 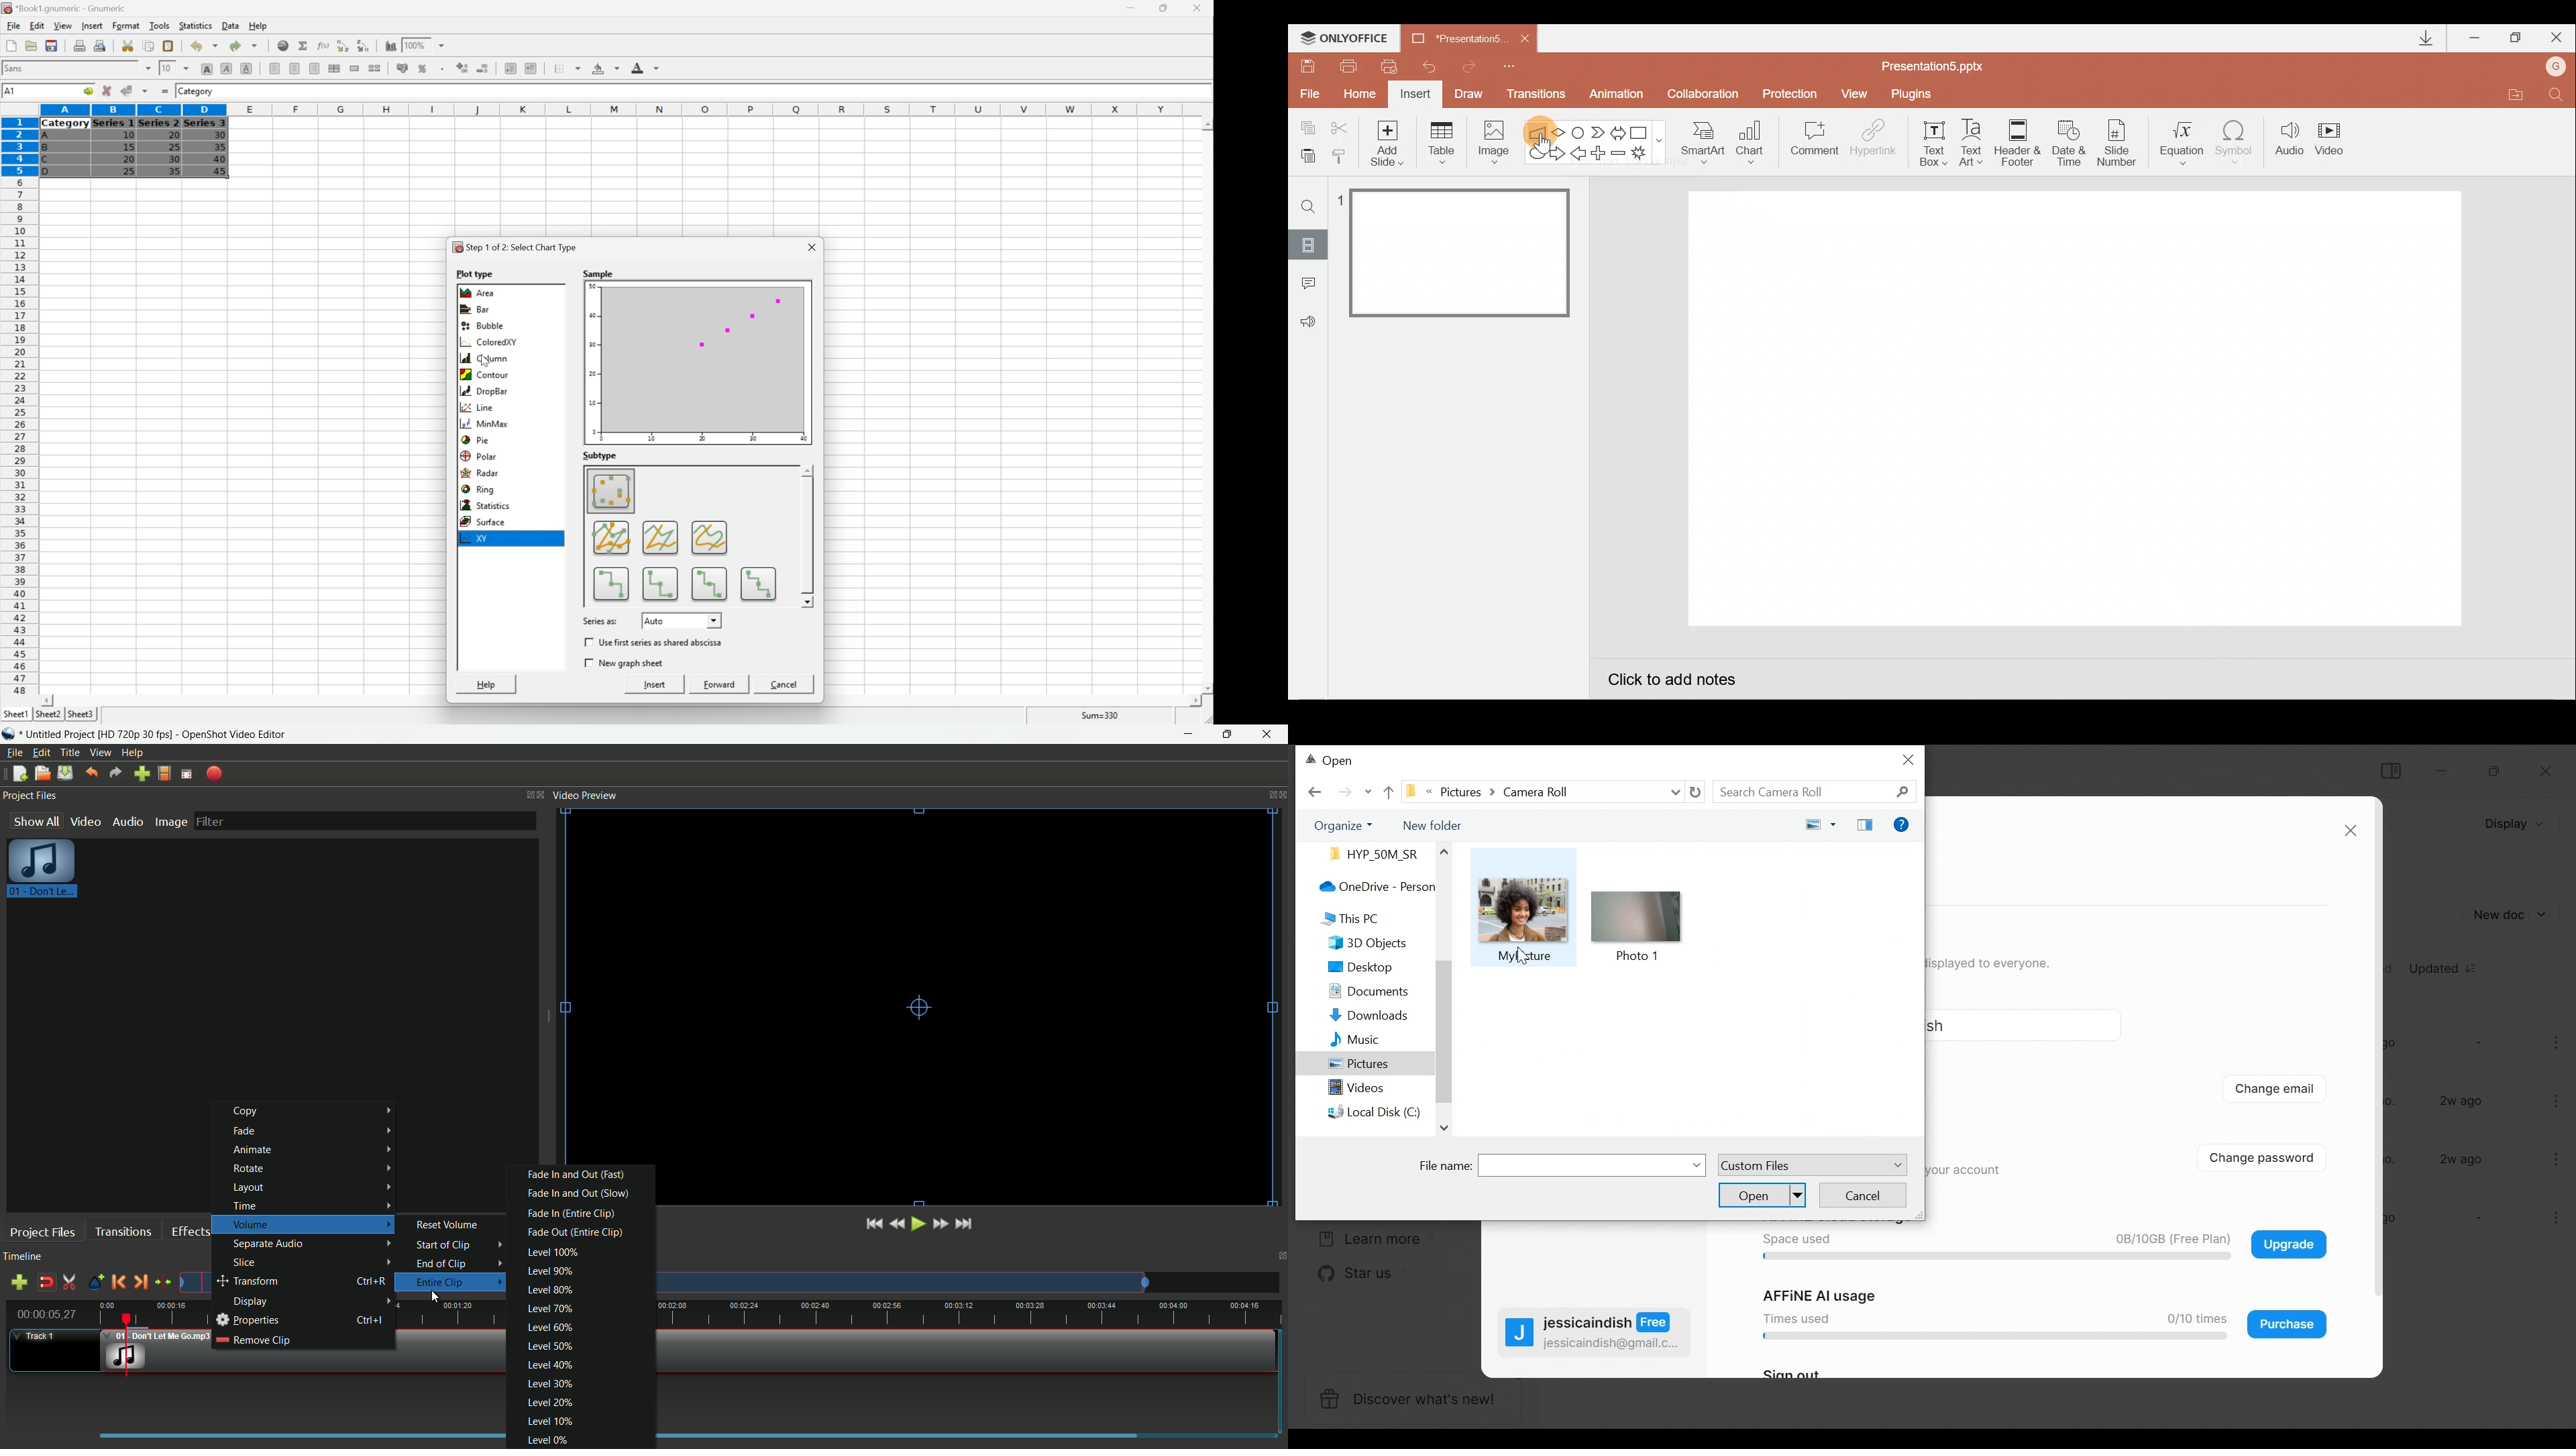 What do you see at coordinates (480, 457) in the screenshot?
I see `Polar` at bounding box center [480, 457].